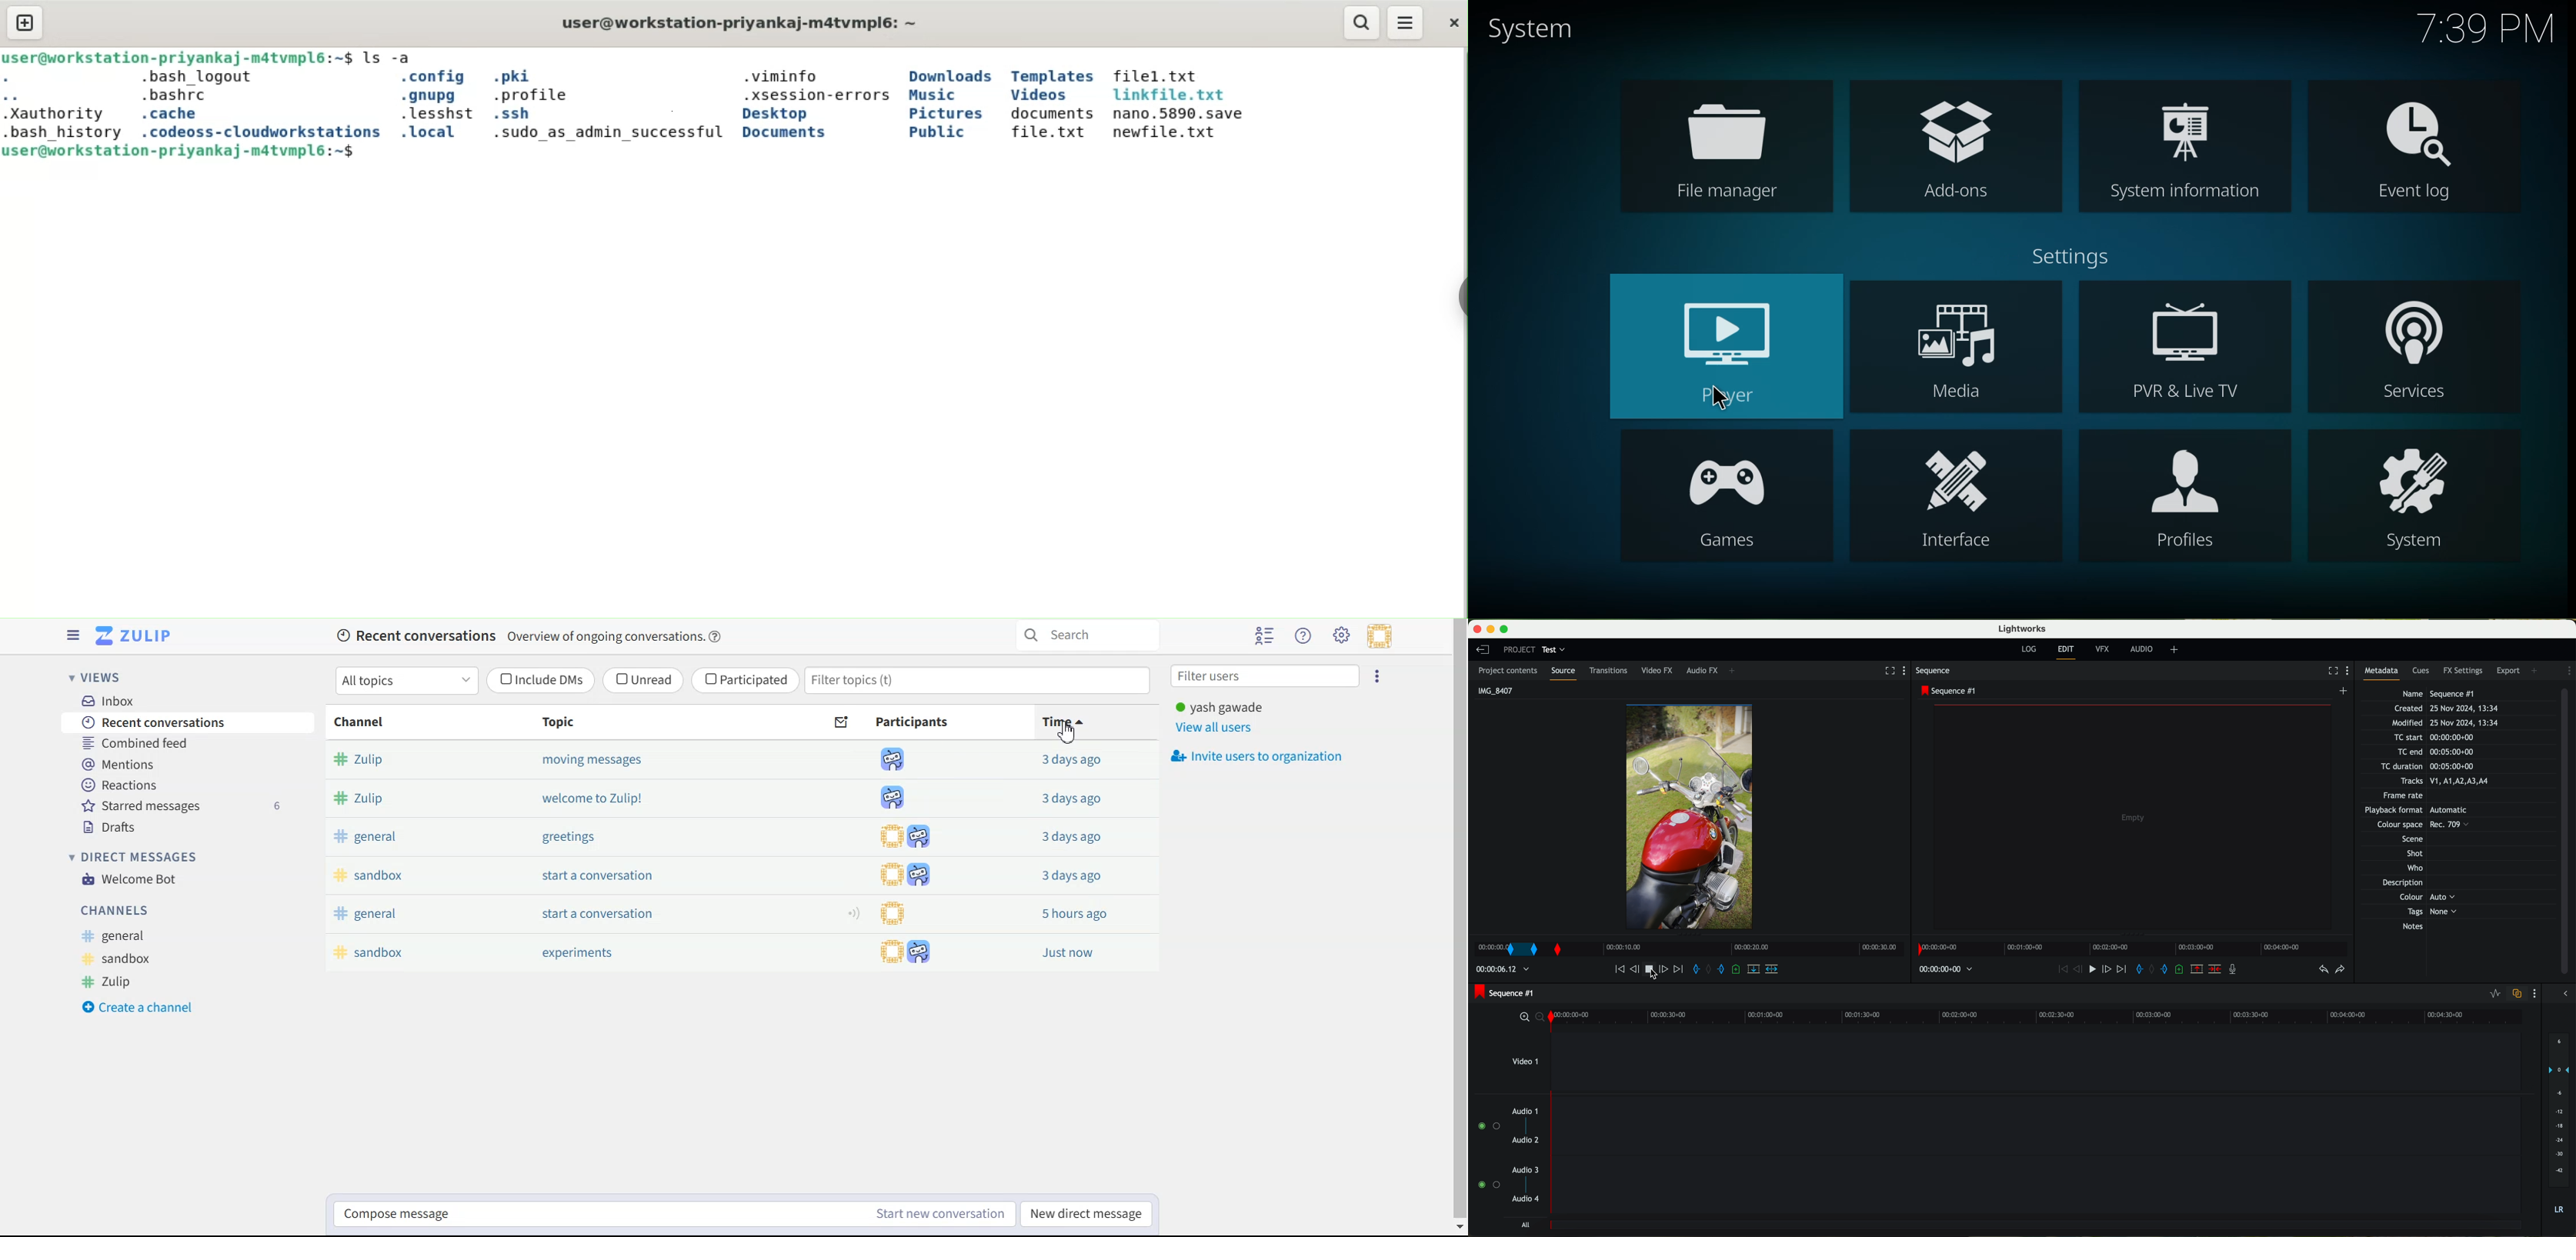  What do you see at coordinates (2412, 884) in the screenshot?
I see `Description` at bounding box center [2412, 884].